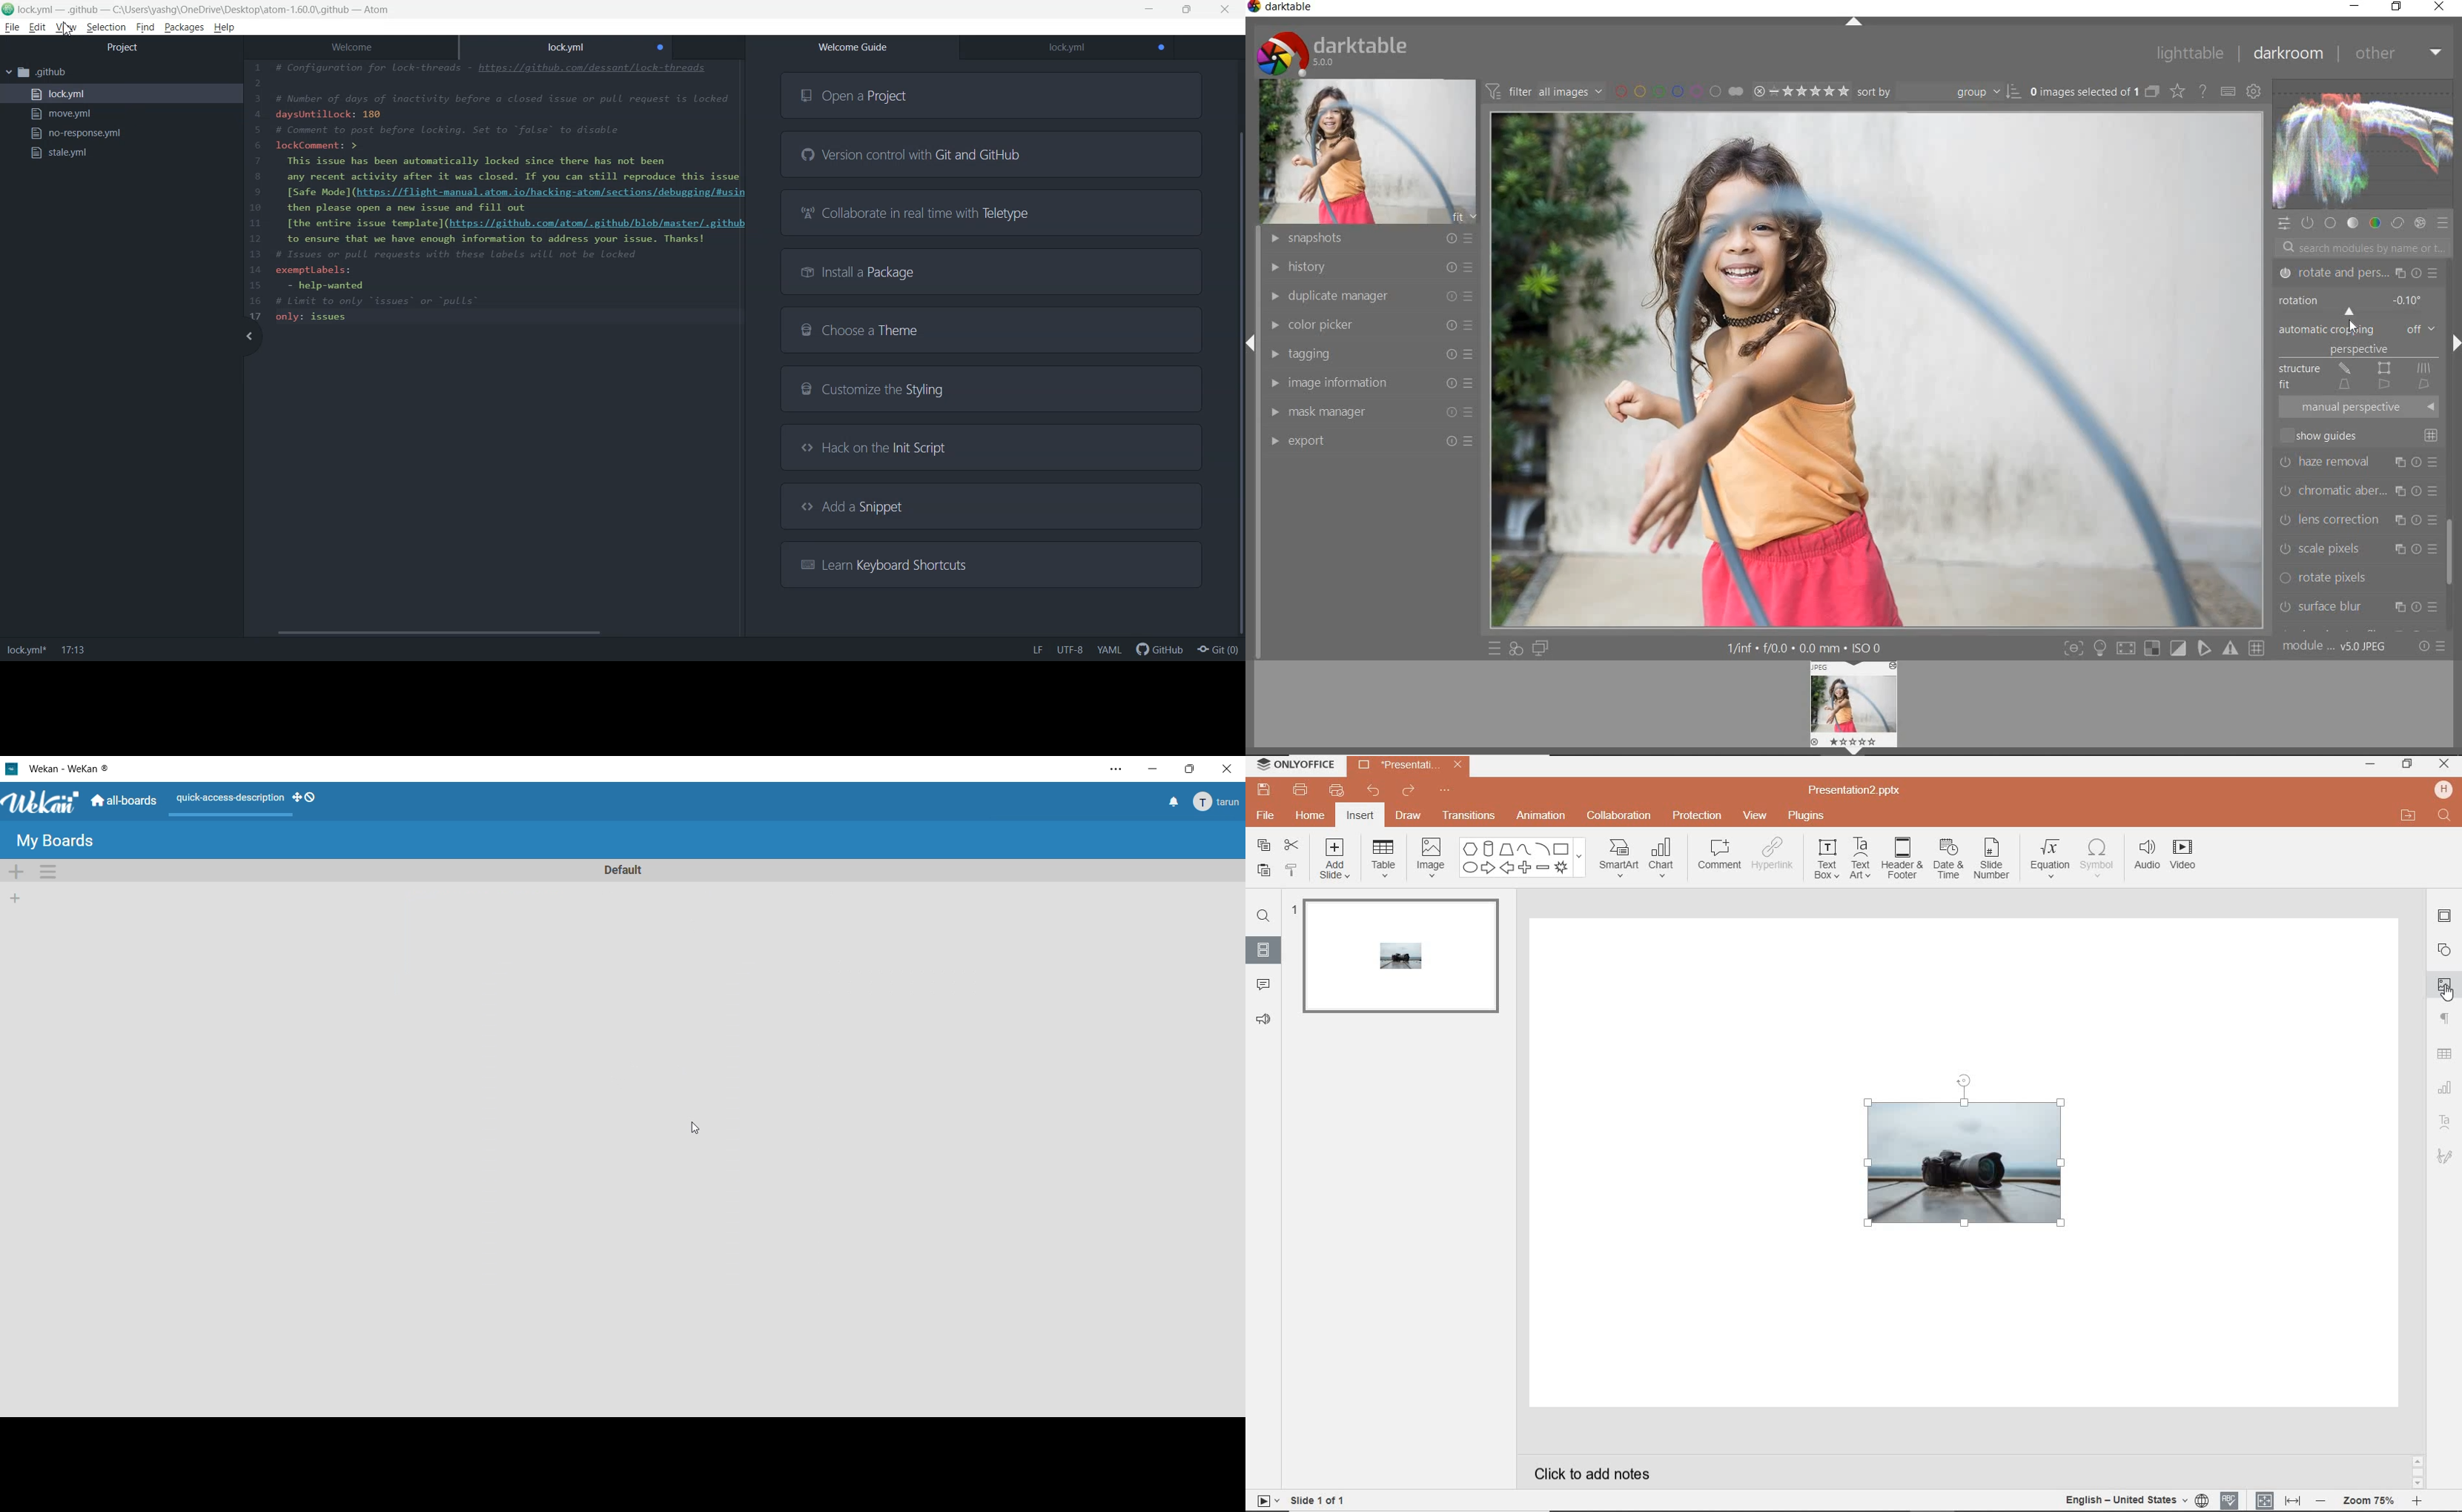 The width and height of the screenshot is (2464, 1512). What do you see at coordinates (2358, 249) in the screenshot?
I see `search modules` at bounding box center [2358, 249].